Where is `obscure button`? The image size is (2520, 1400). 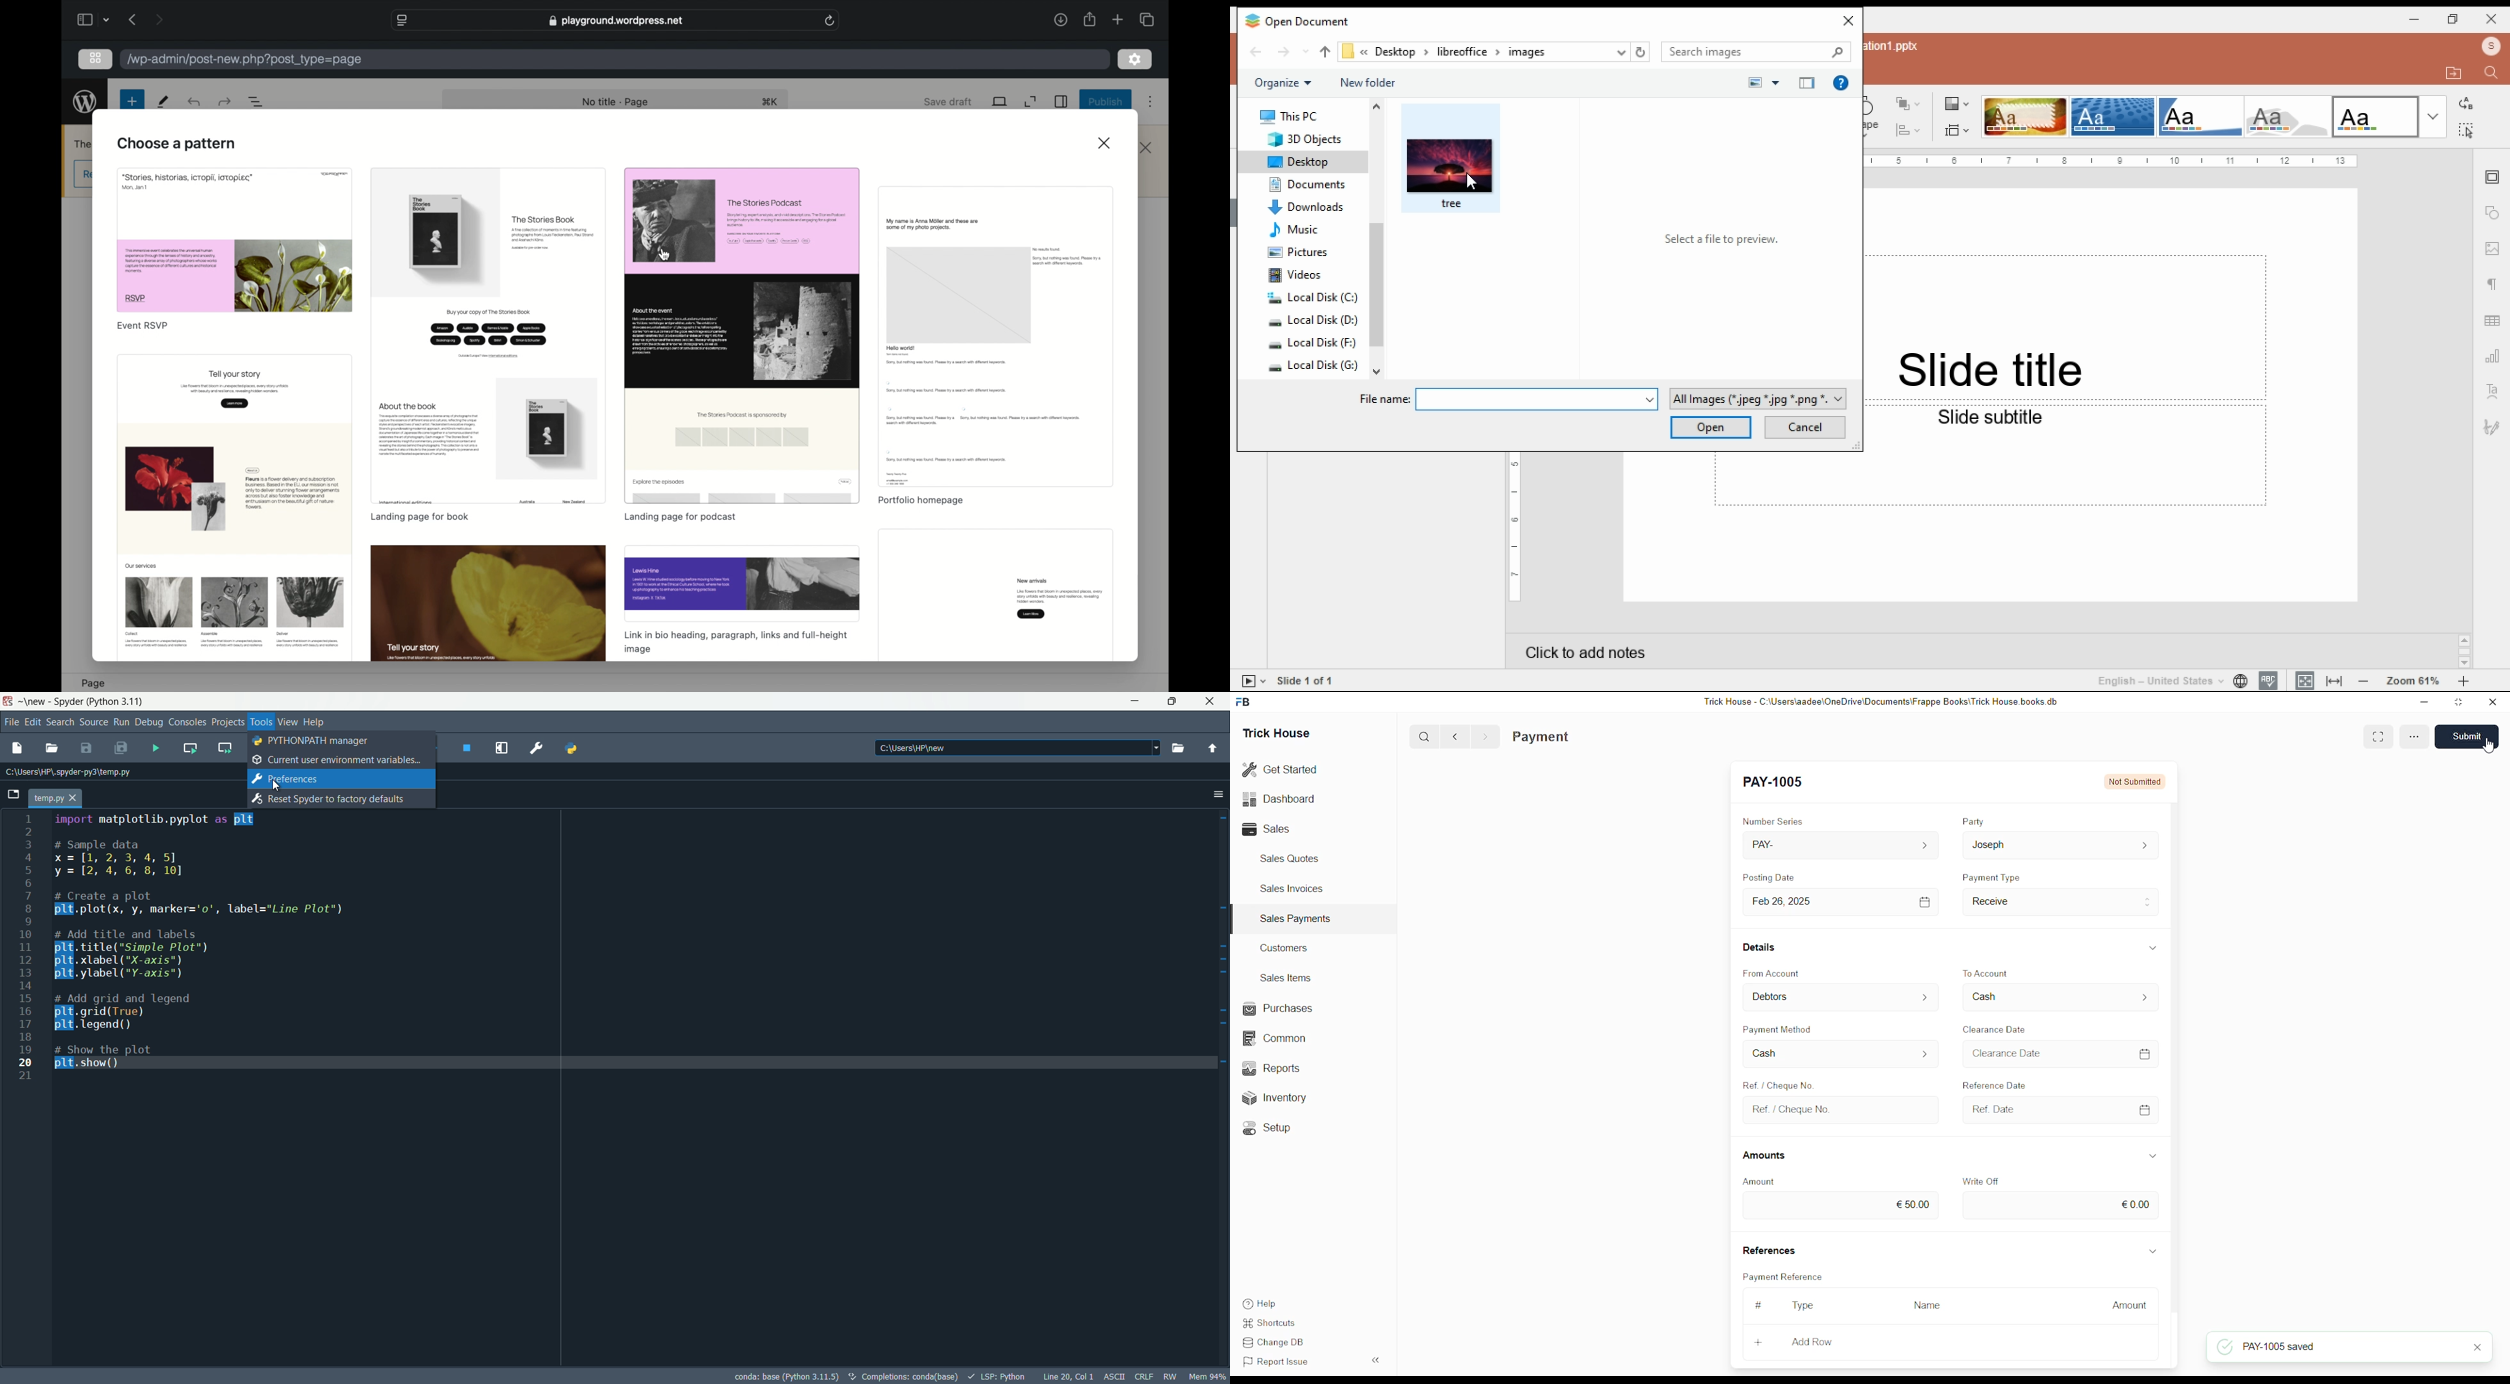 obscure button is located at coordinates (82, 174).